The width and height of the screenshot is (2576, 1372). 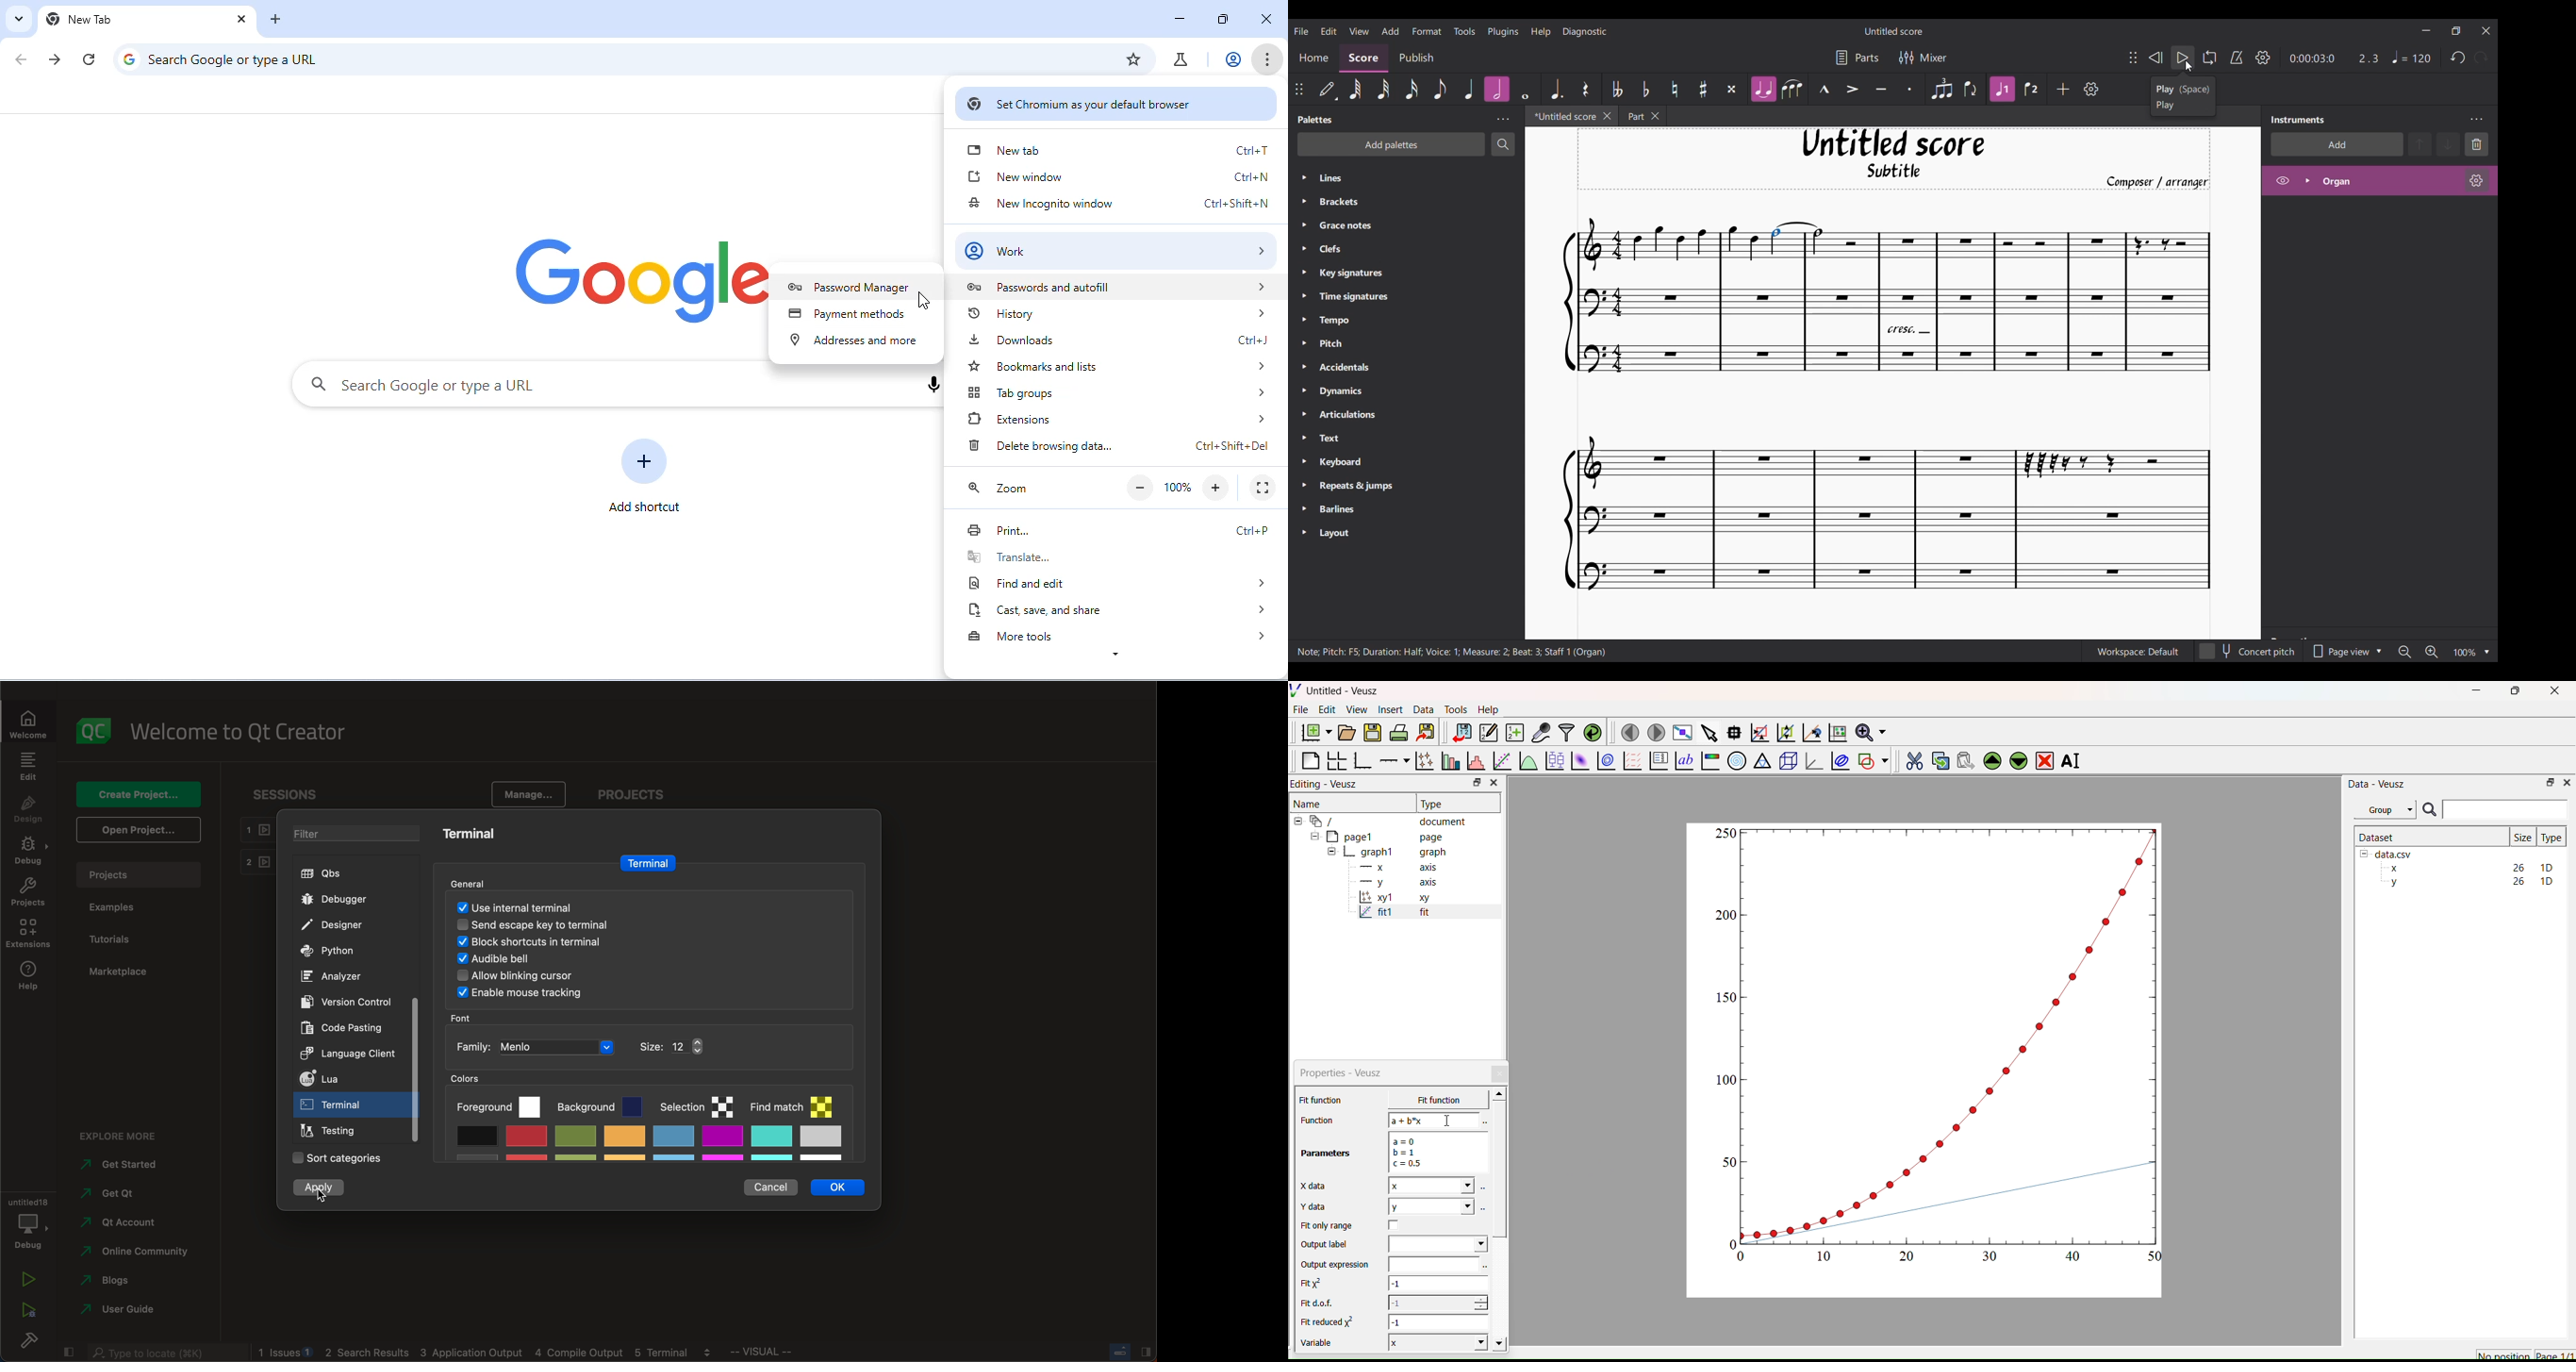 I want to click on Parts settings, so click(x=1858, y=57).